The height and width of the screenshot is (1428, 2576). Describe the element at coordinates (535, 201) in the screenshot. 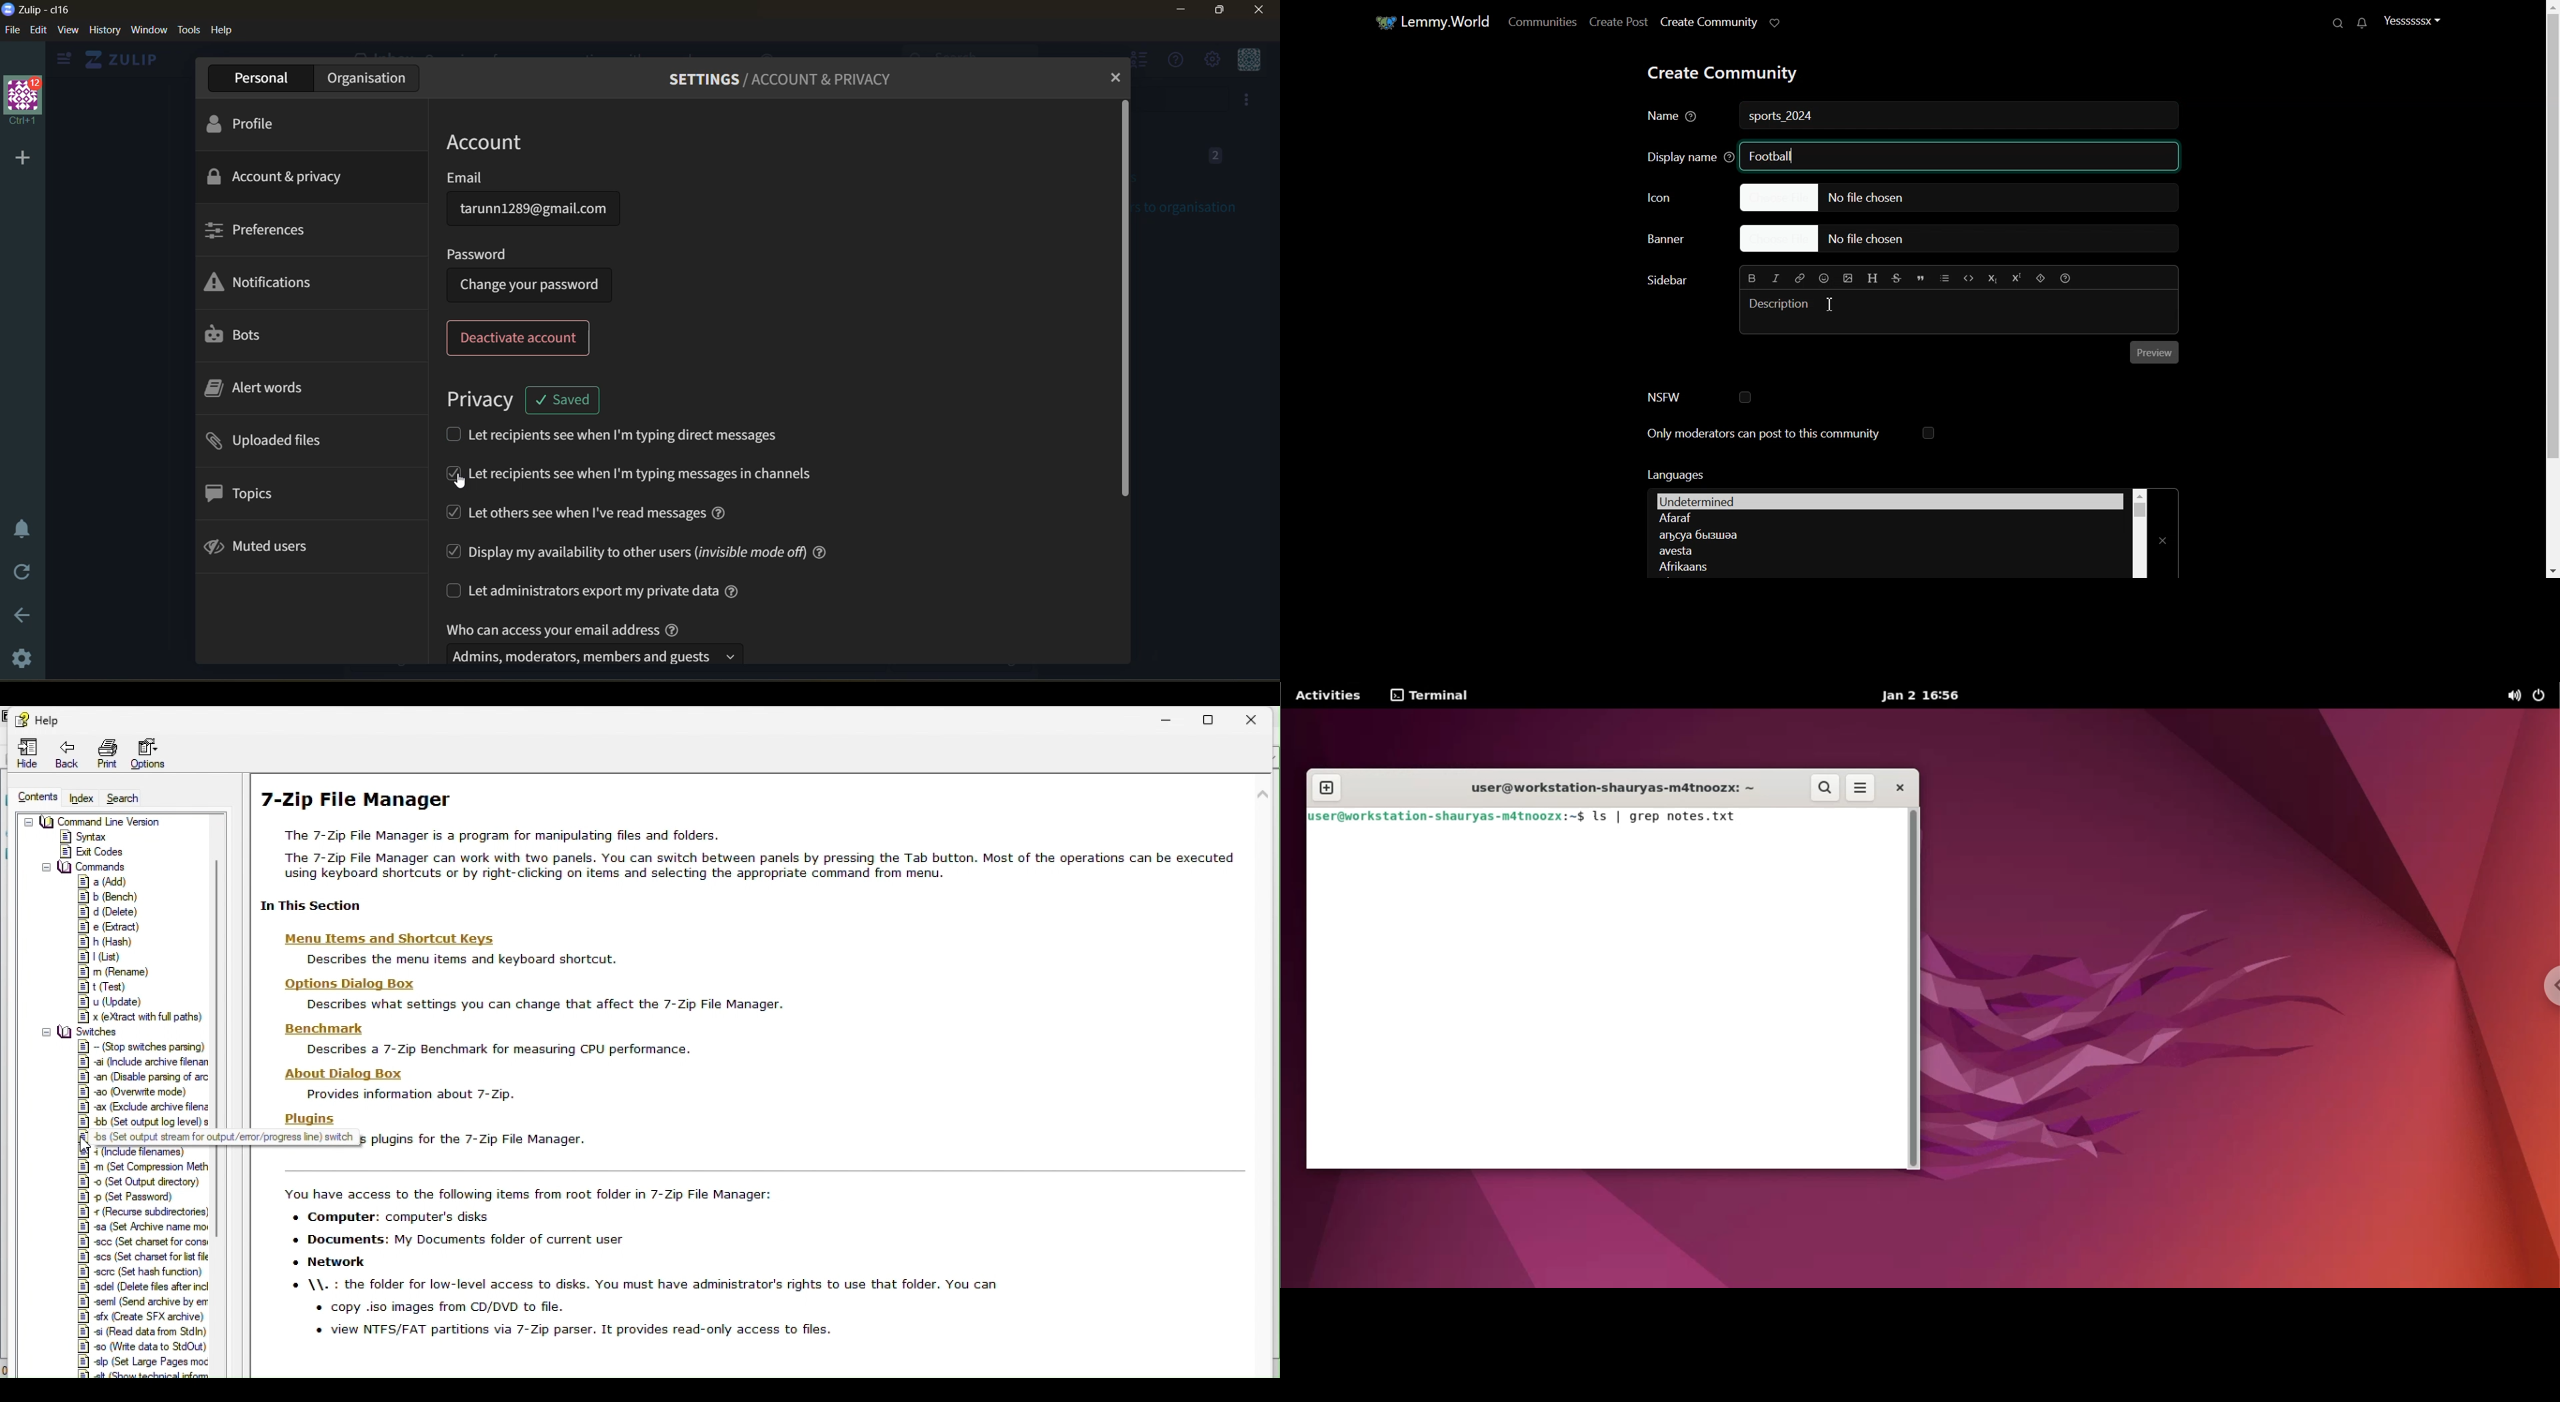

I see `email: tarunn1289@gmail.com` at that location.